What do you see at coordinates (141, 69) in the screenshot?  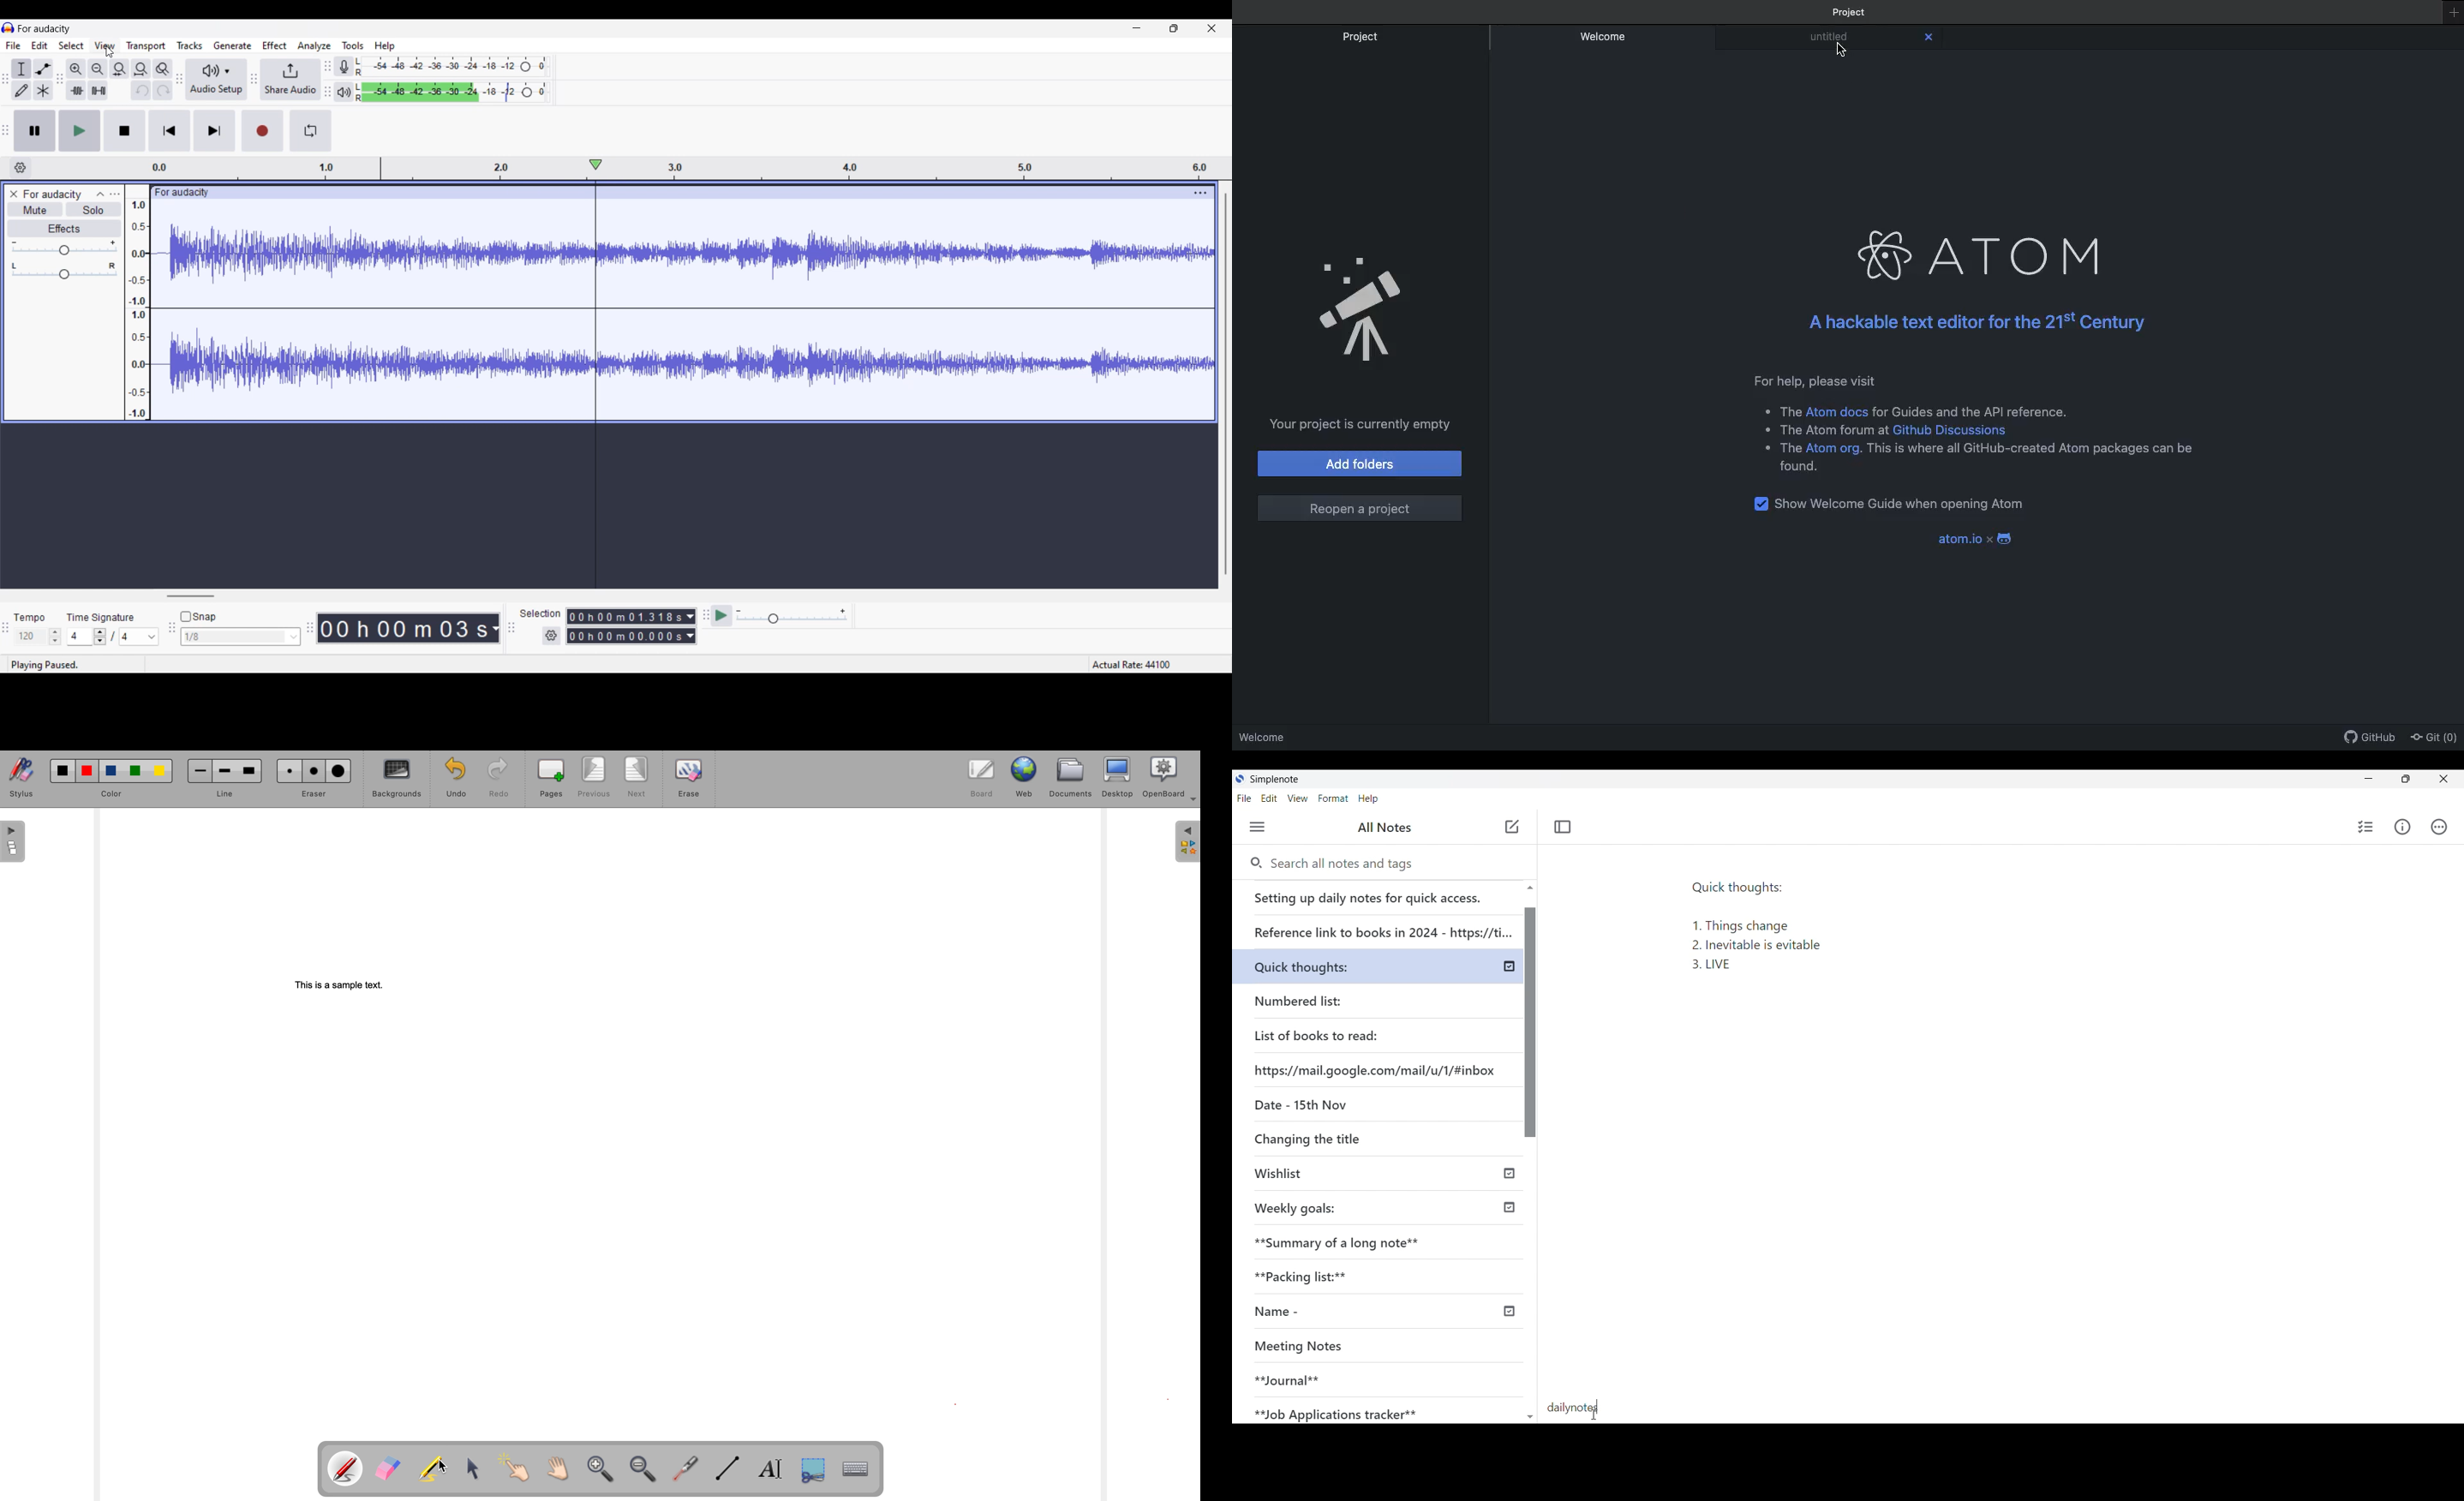 I see `Fit project to width ` at bounding box center [141, 69].